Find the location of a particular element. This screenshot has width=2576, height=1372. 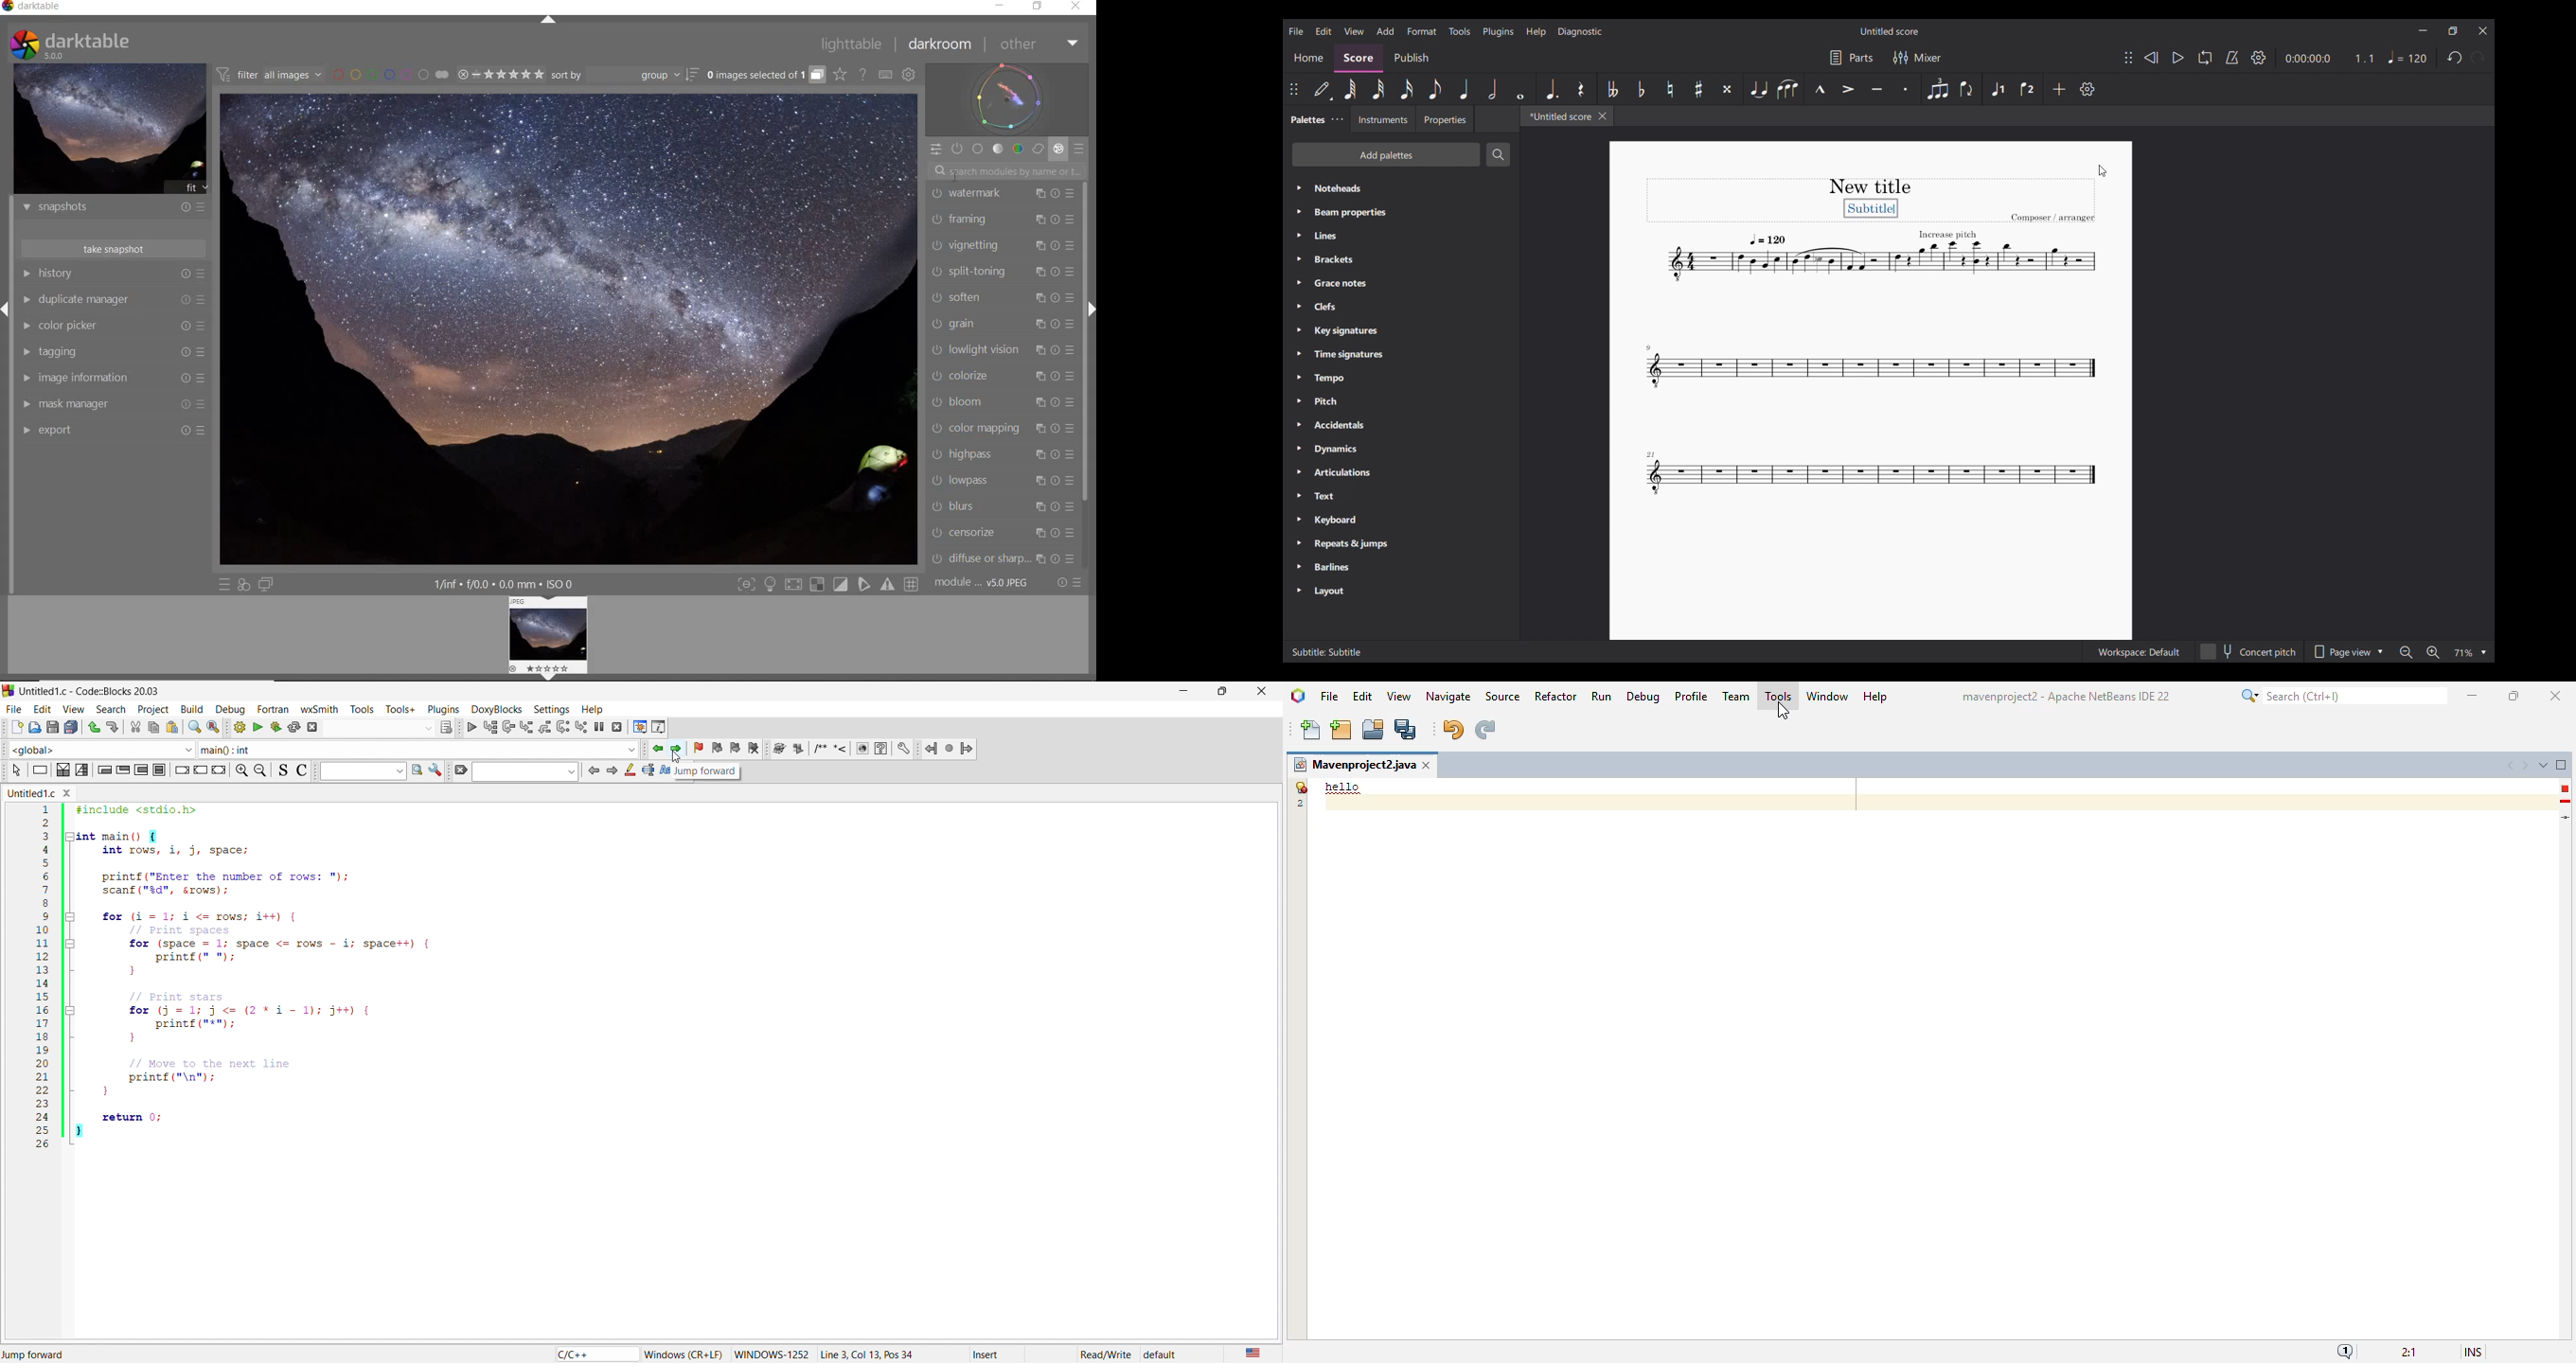

icon is located at coordinates (611, 771).